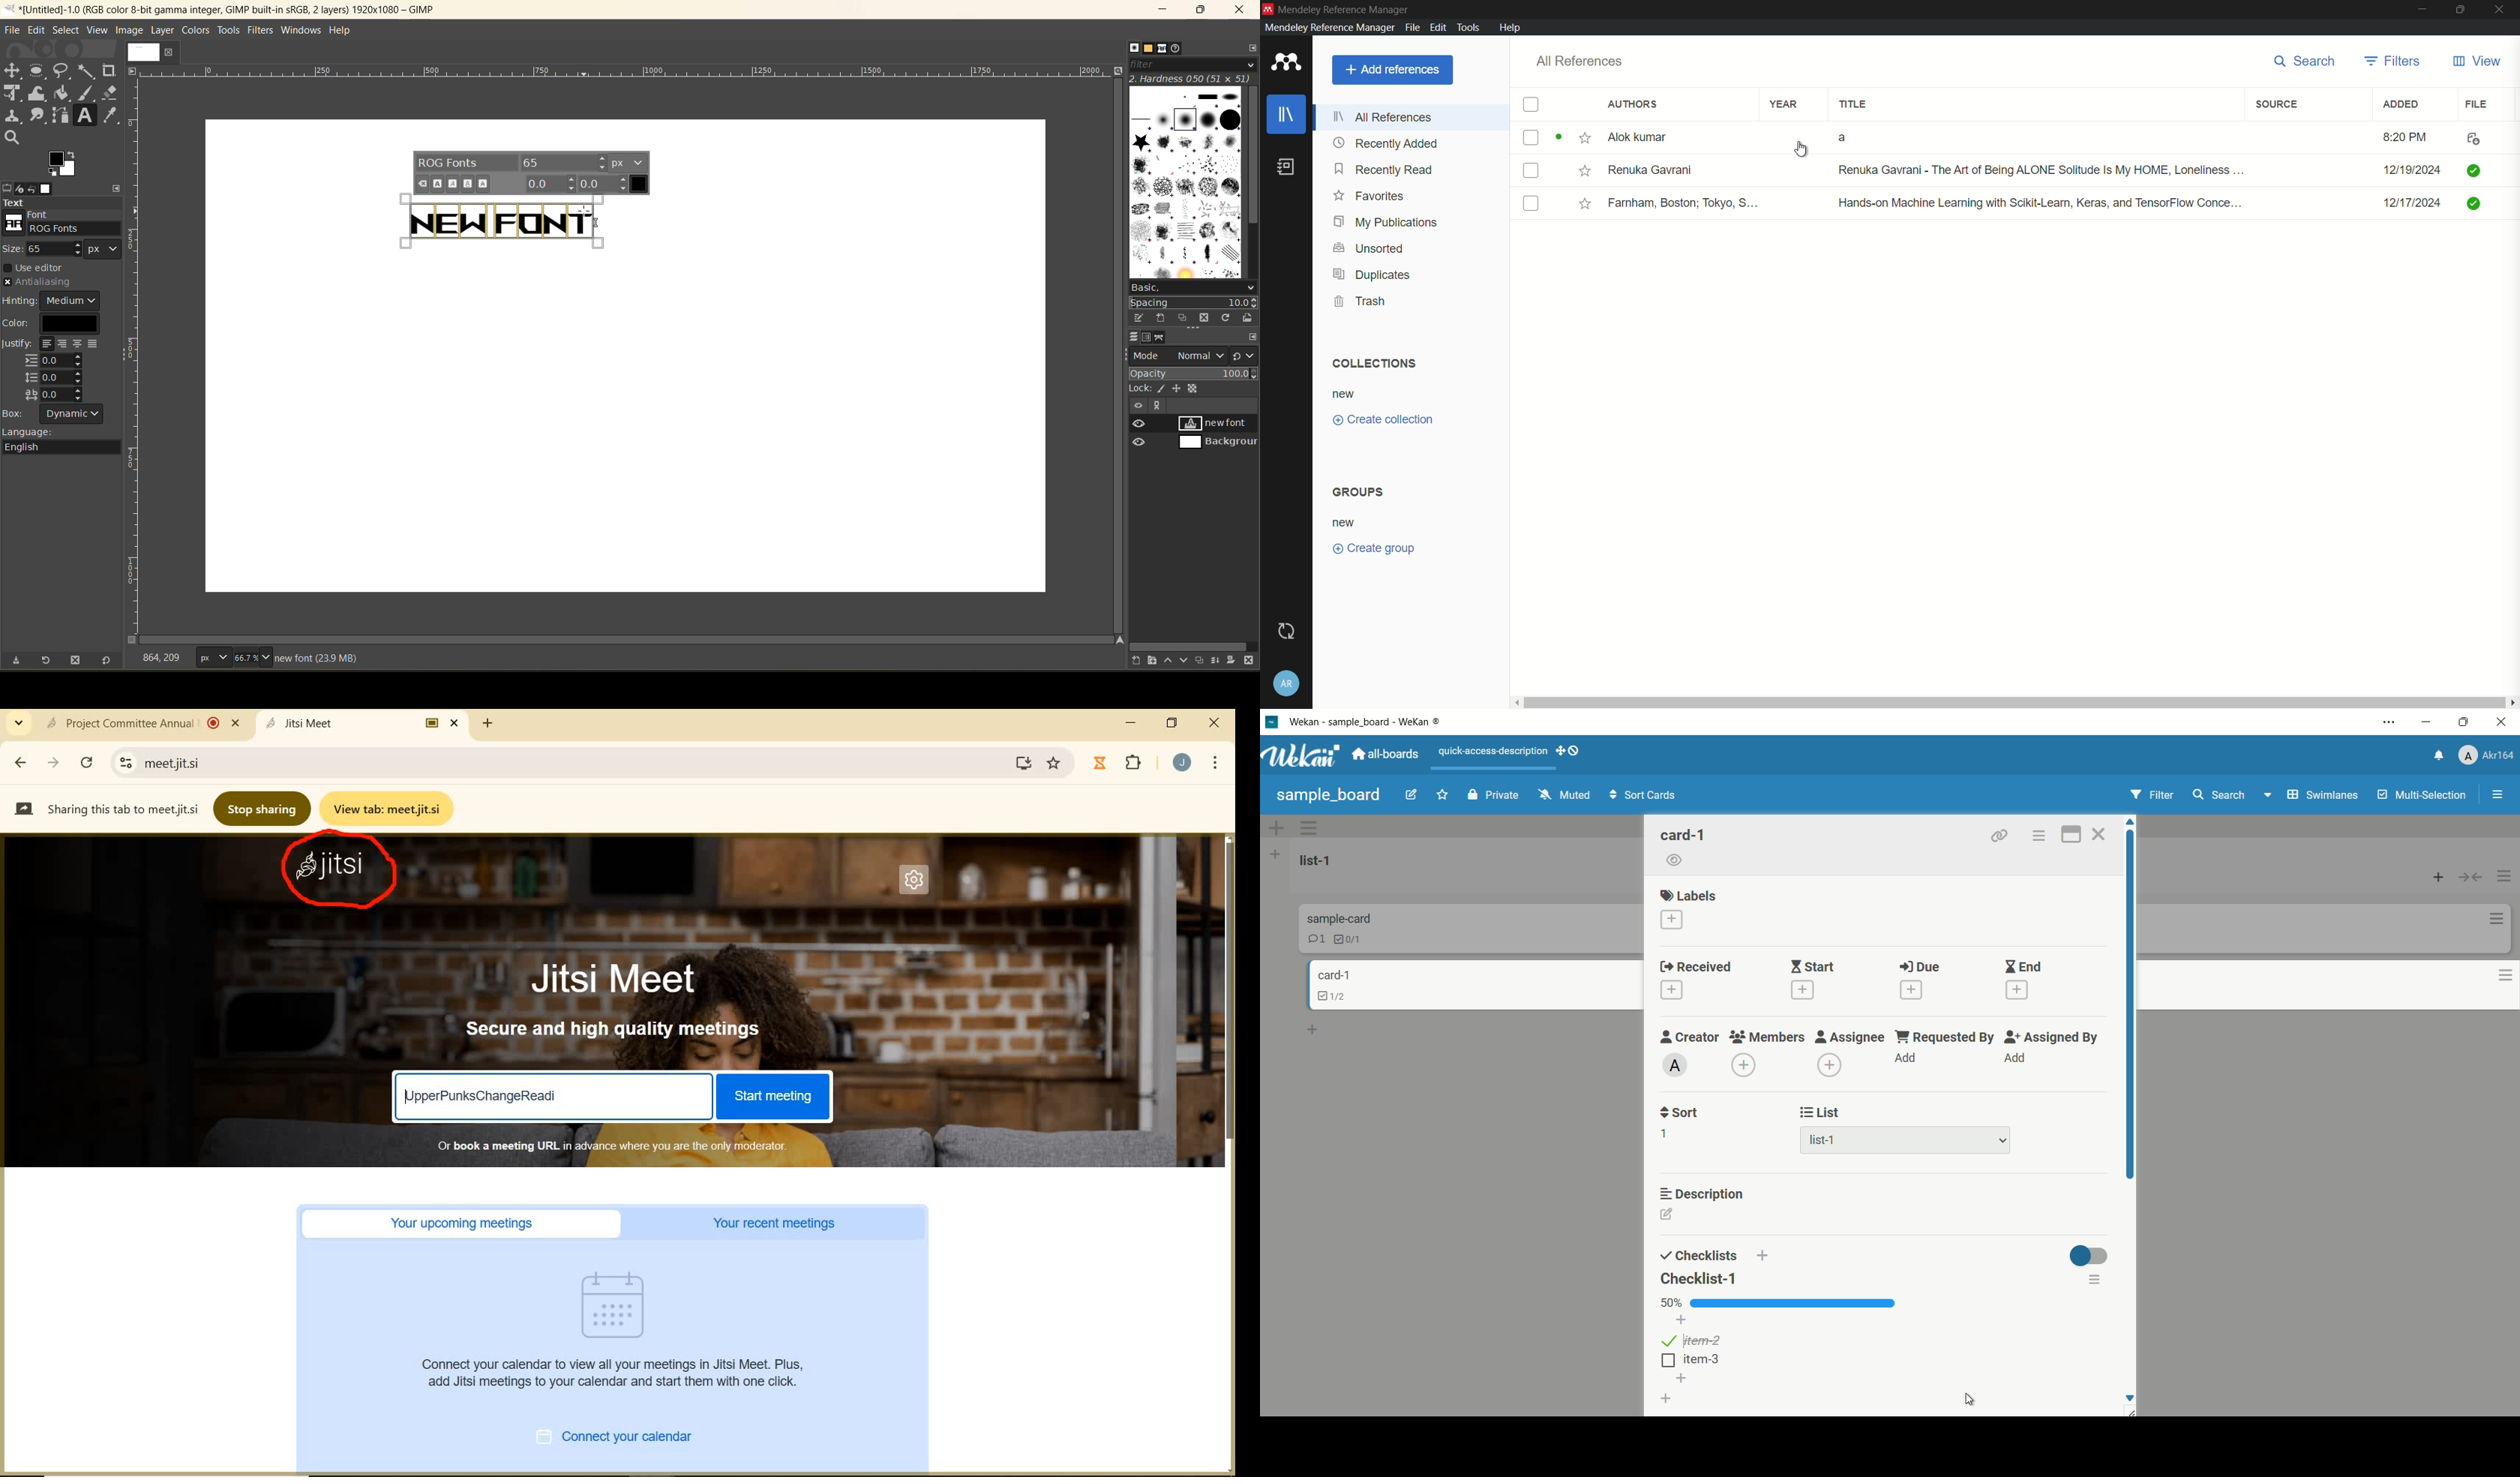  Describe the element at coordinates (1252, 50) in the screenshot. I see `configure` at that location.